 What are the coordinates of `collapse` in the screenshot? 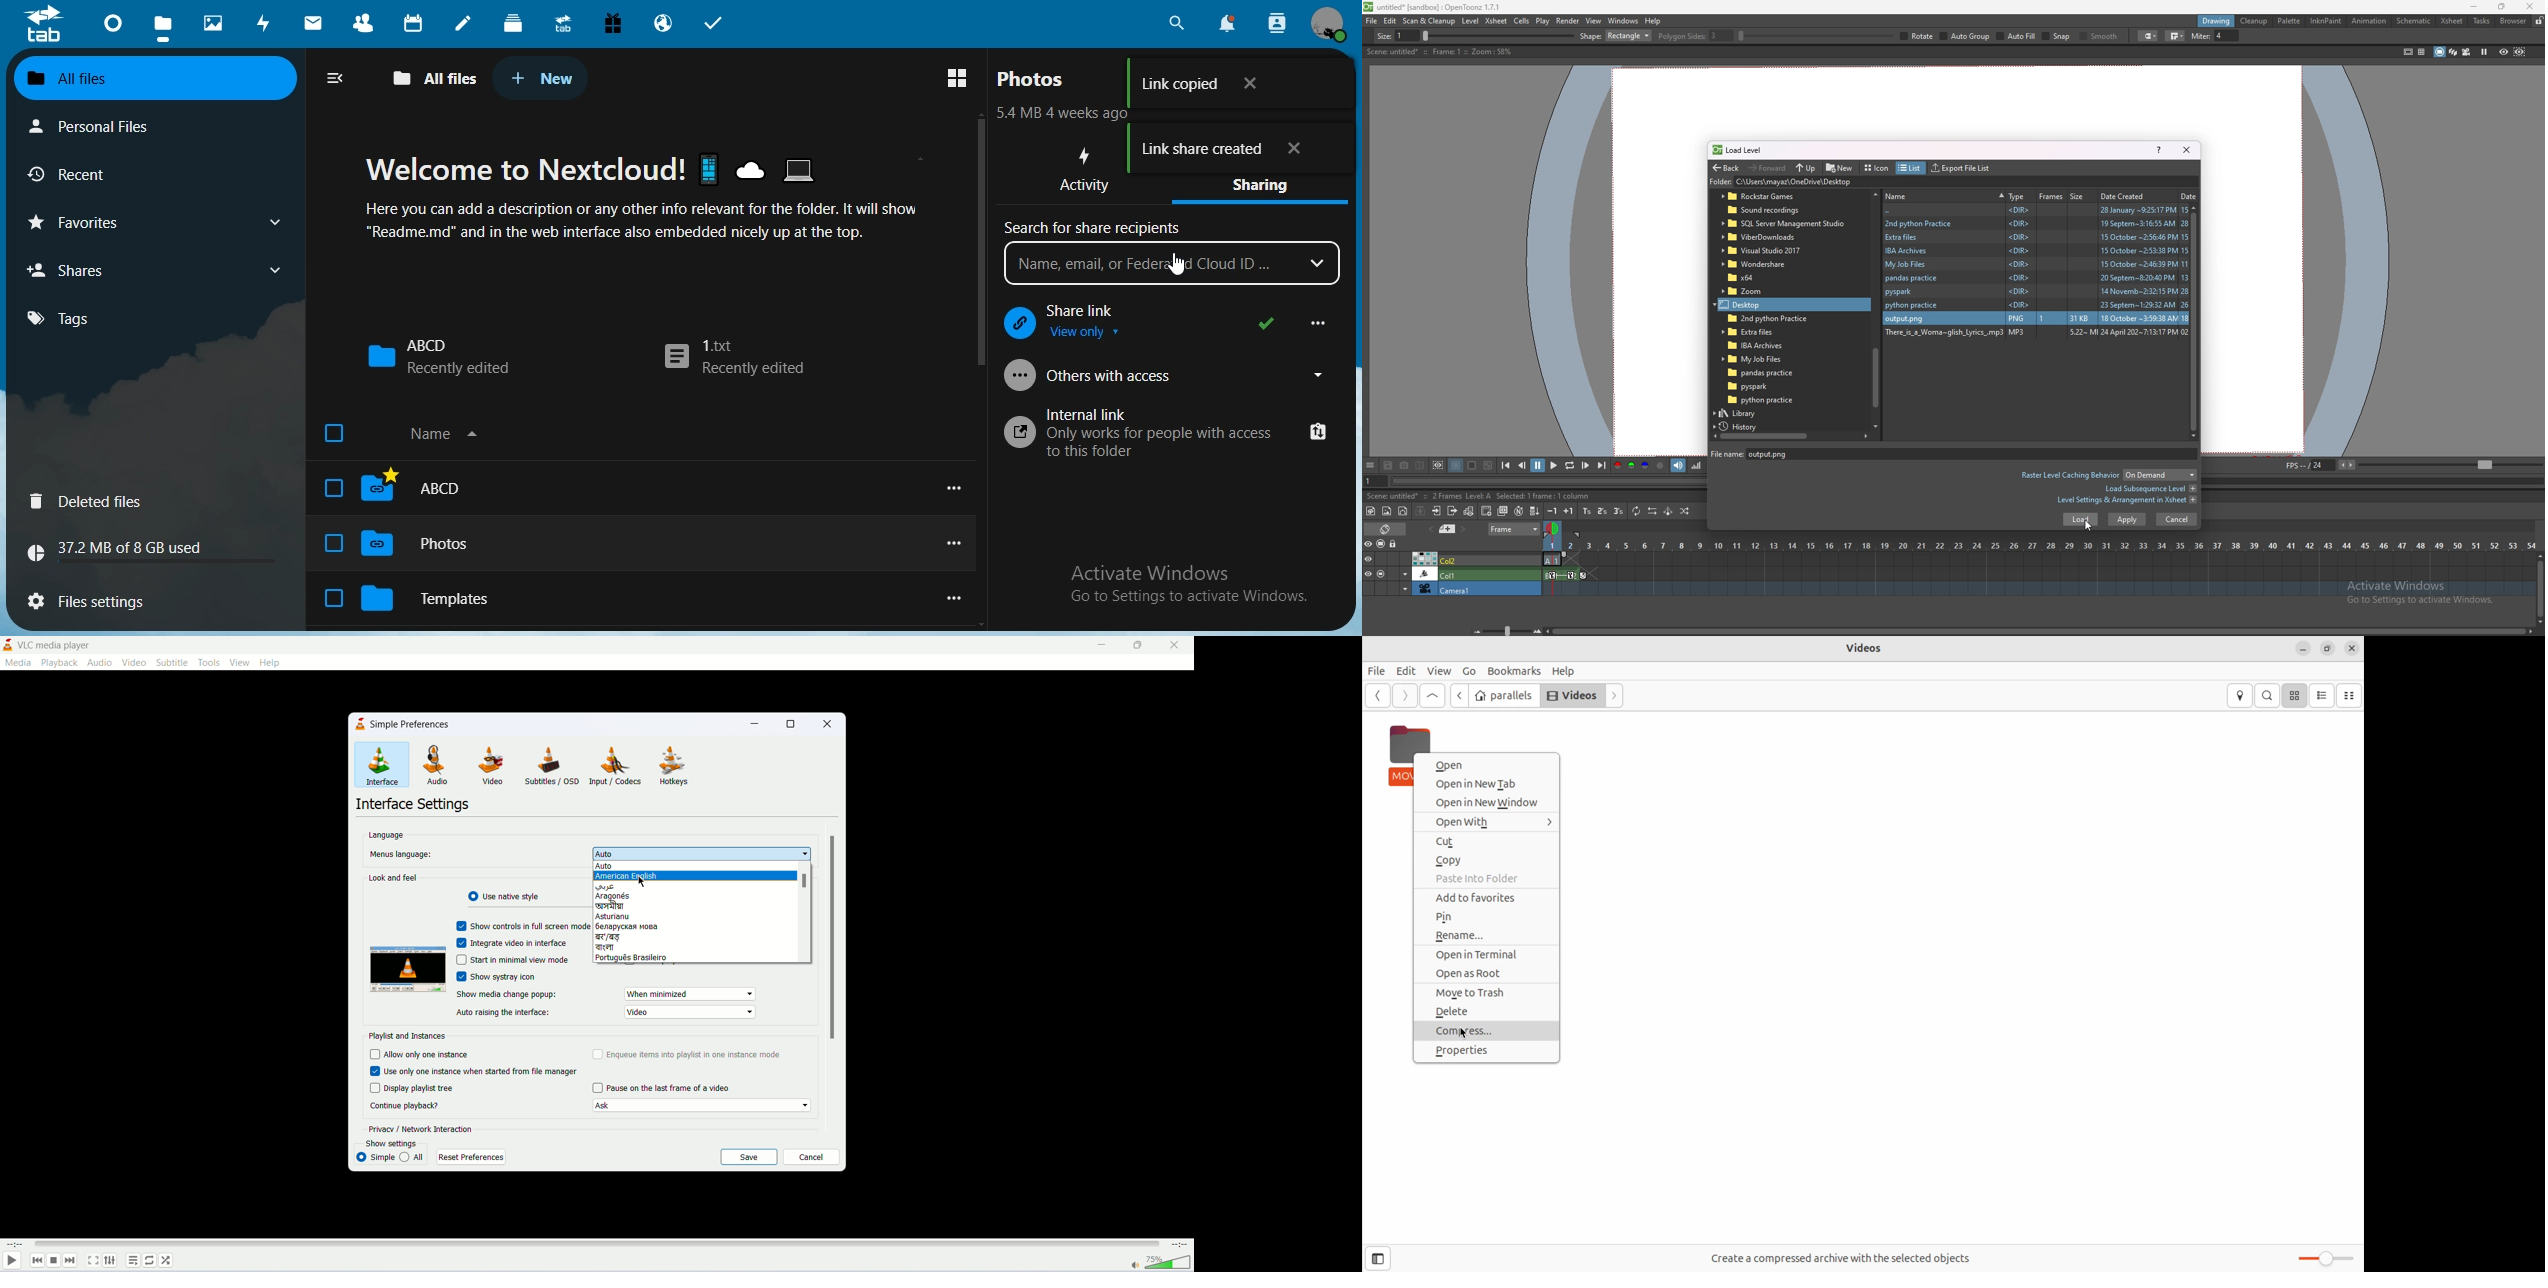 It's located at (1420, 510).